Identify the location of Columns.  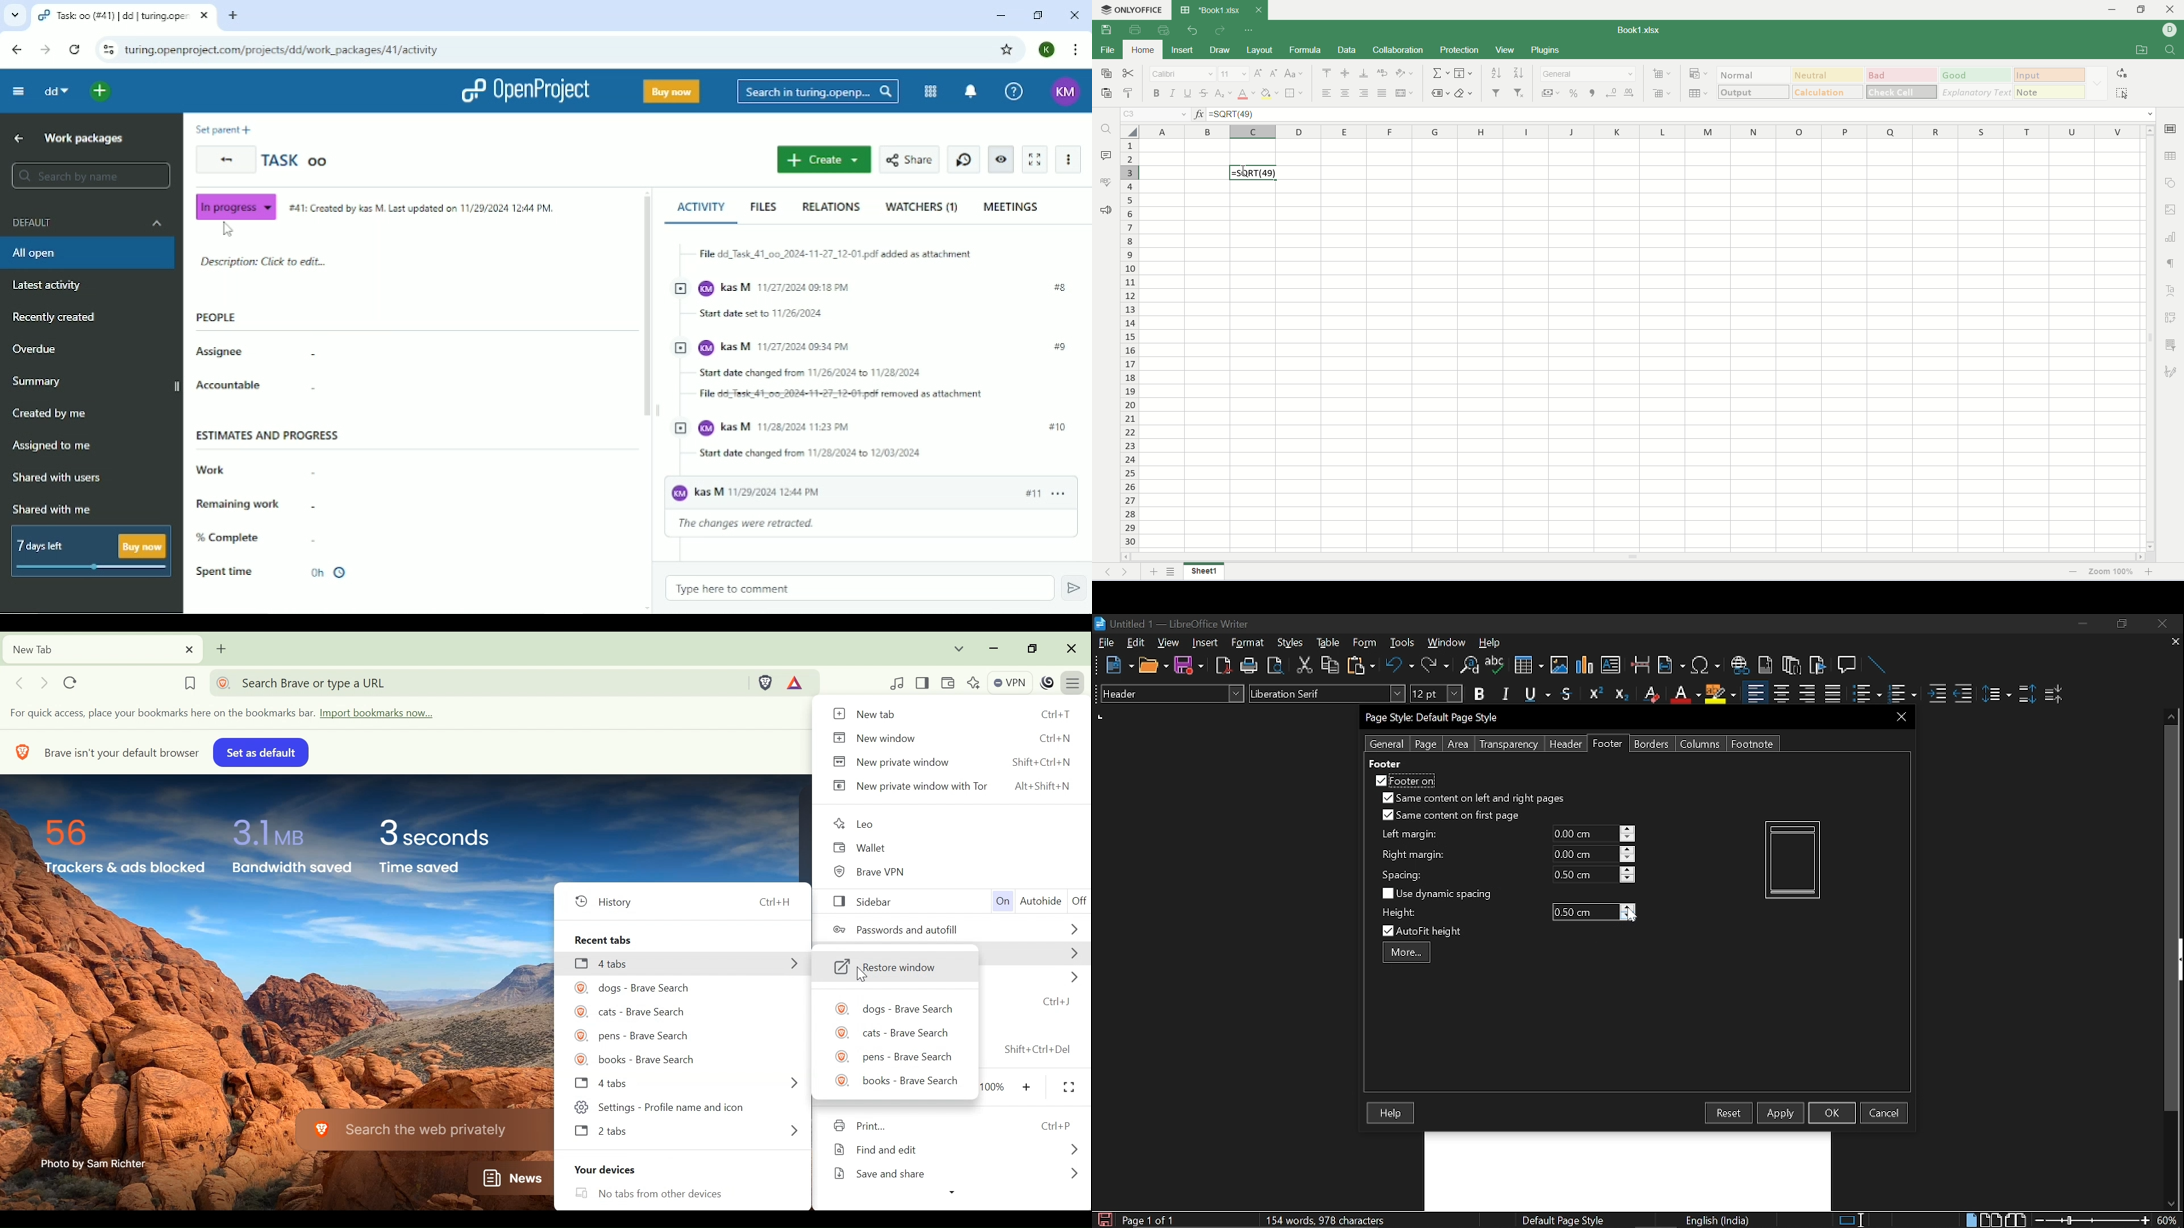
(1701, 744).